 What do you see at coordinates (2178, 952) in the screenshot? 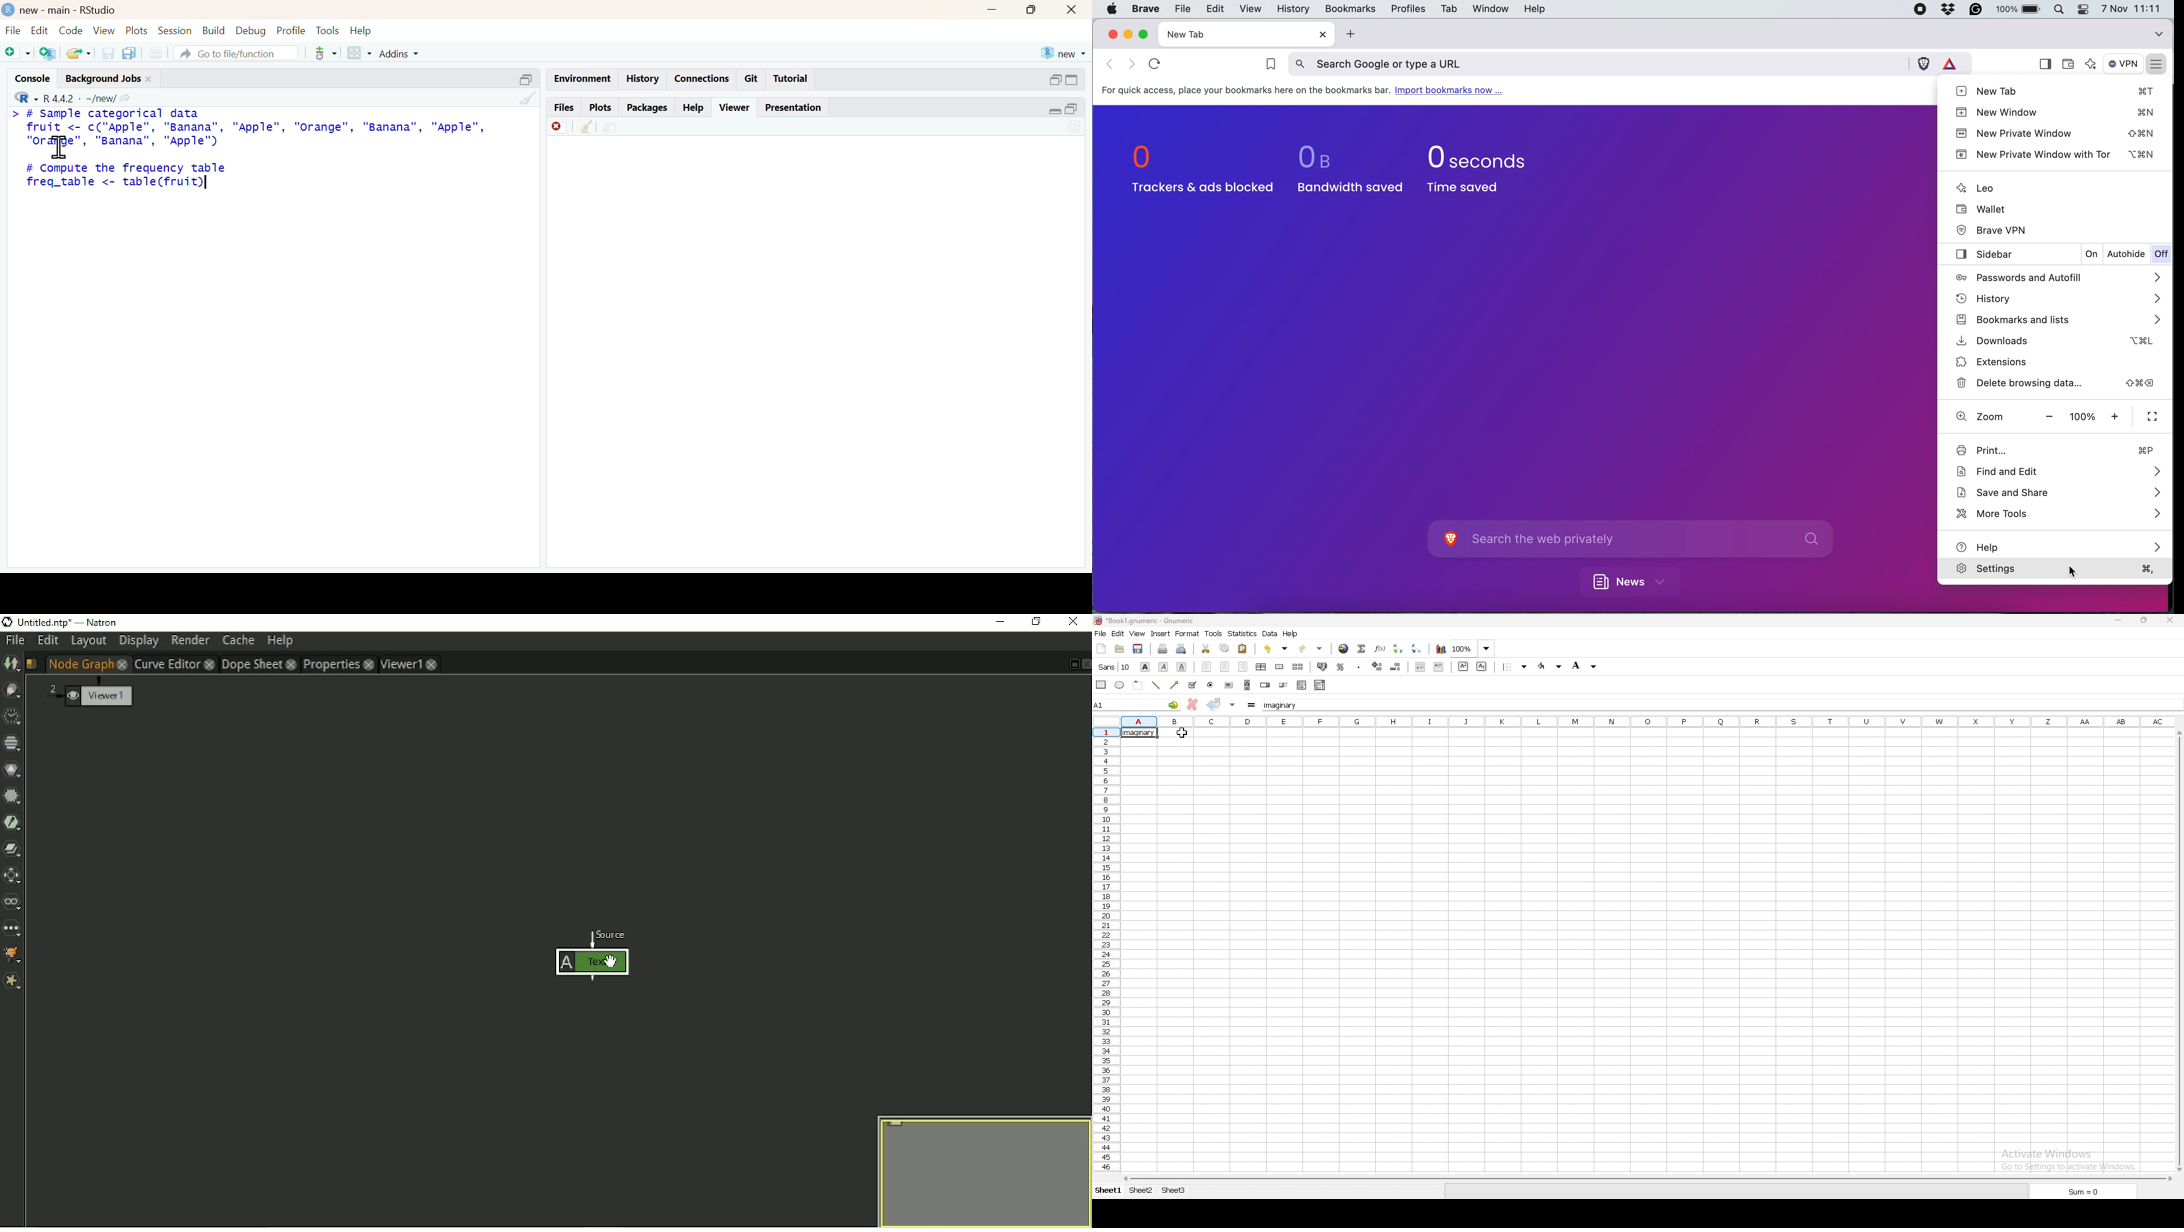
I see `scroll bar` at bounding box center [2178, 952].